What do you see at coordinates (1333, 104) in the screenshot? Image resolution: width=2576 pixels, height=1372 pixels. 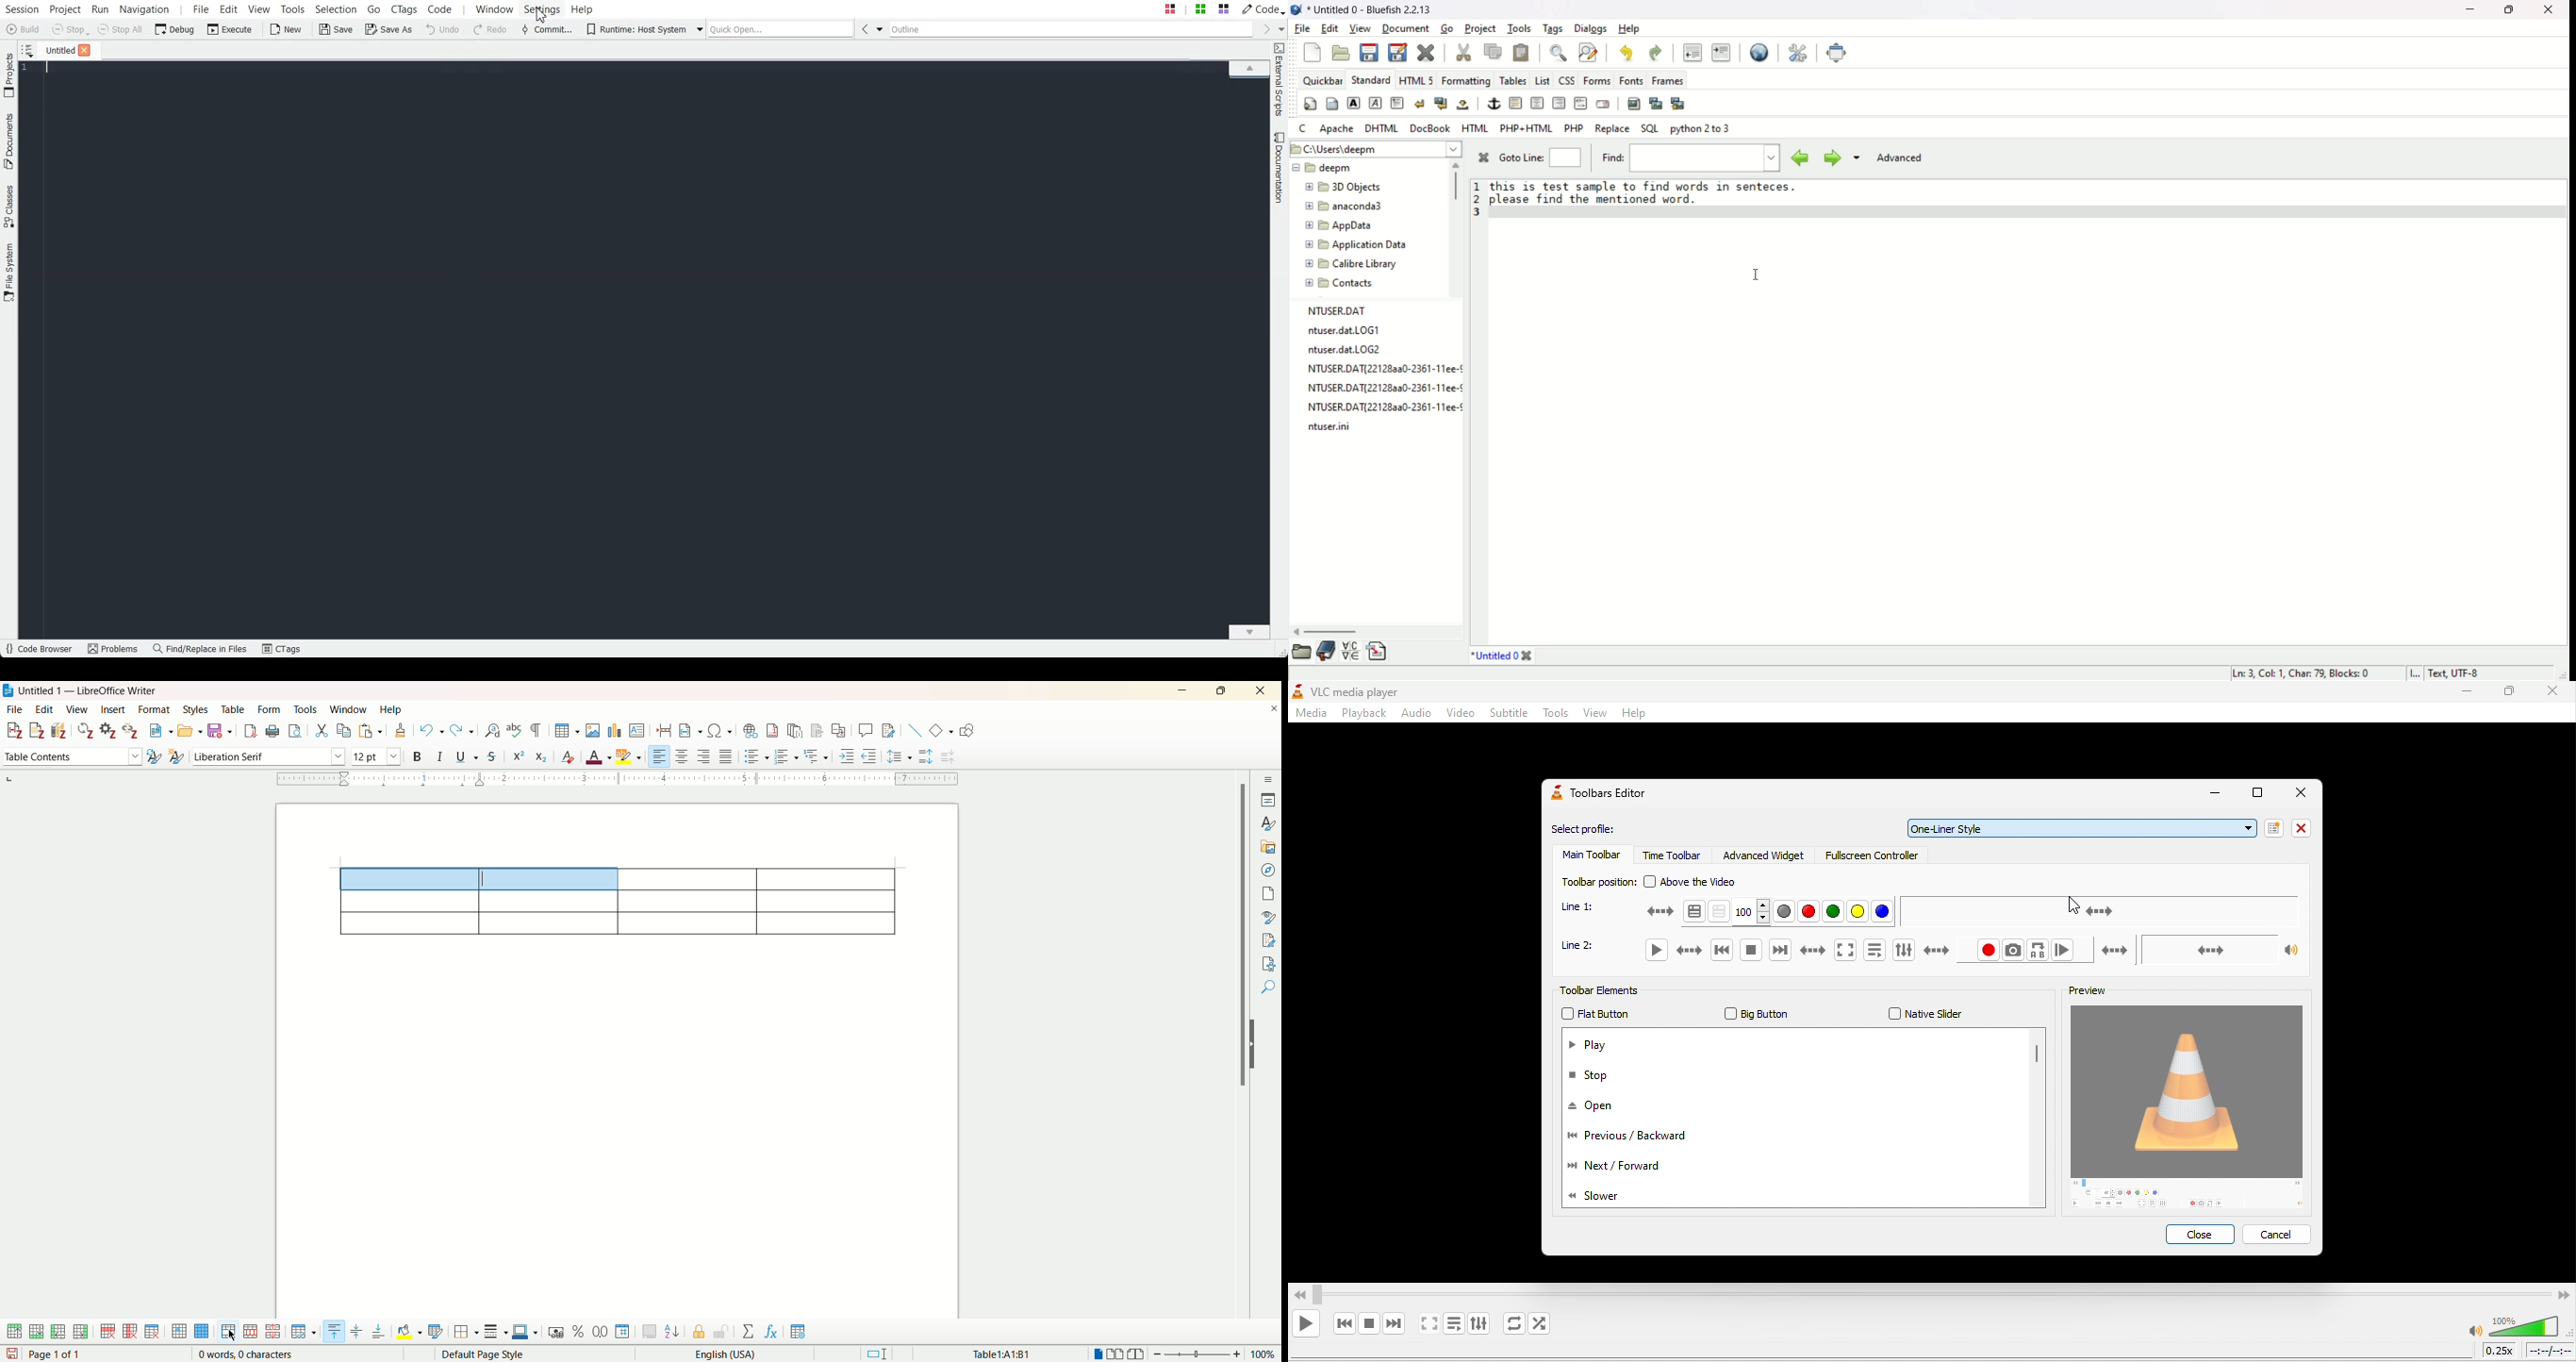 I see `body` at bounding box center [1333, 104].